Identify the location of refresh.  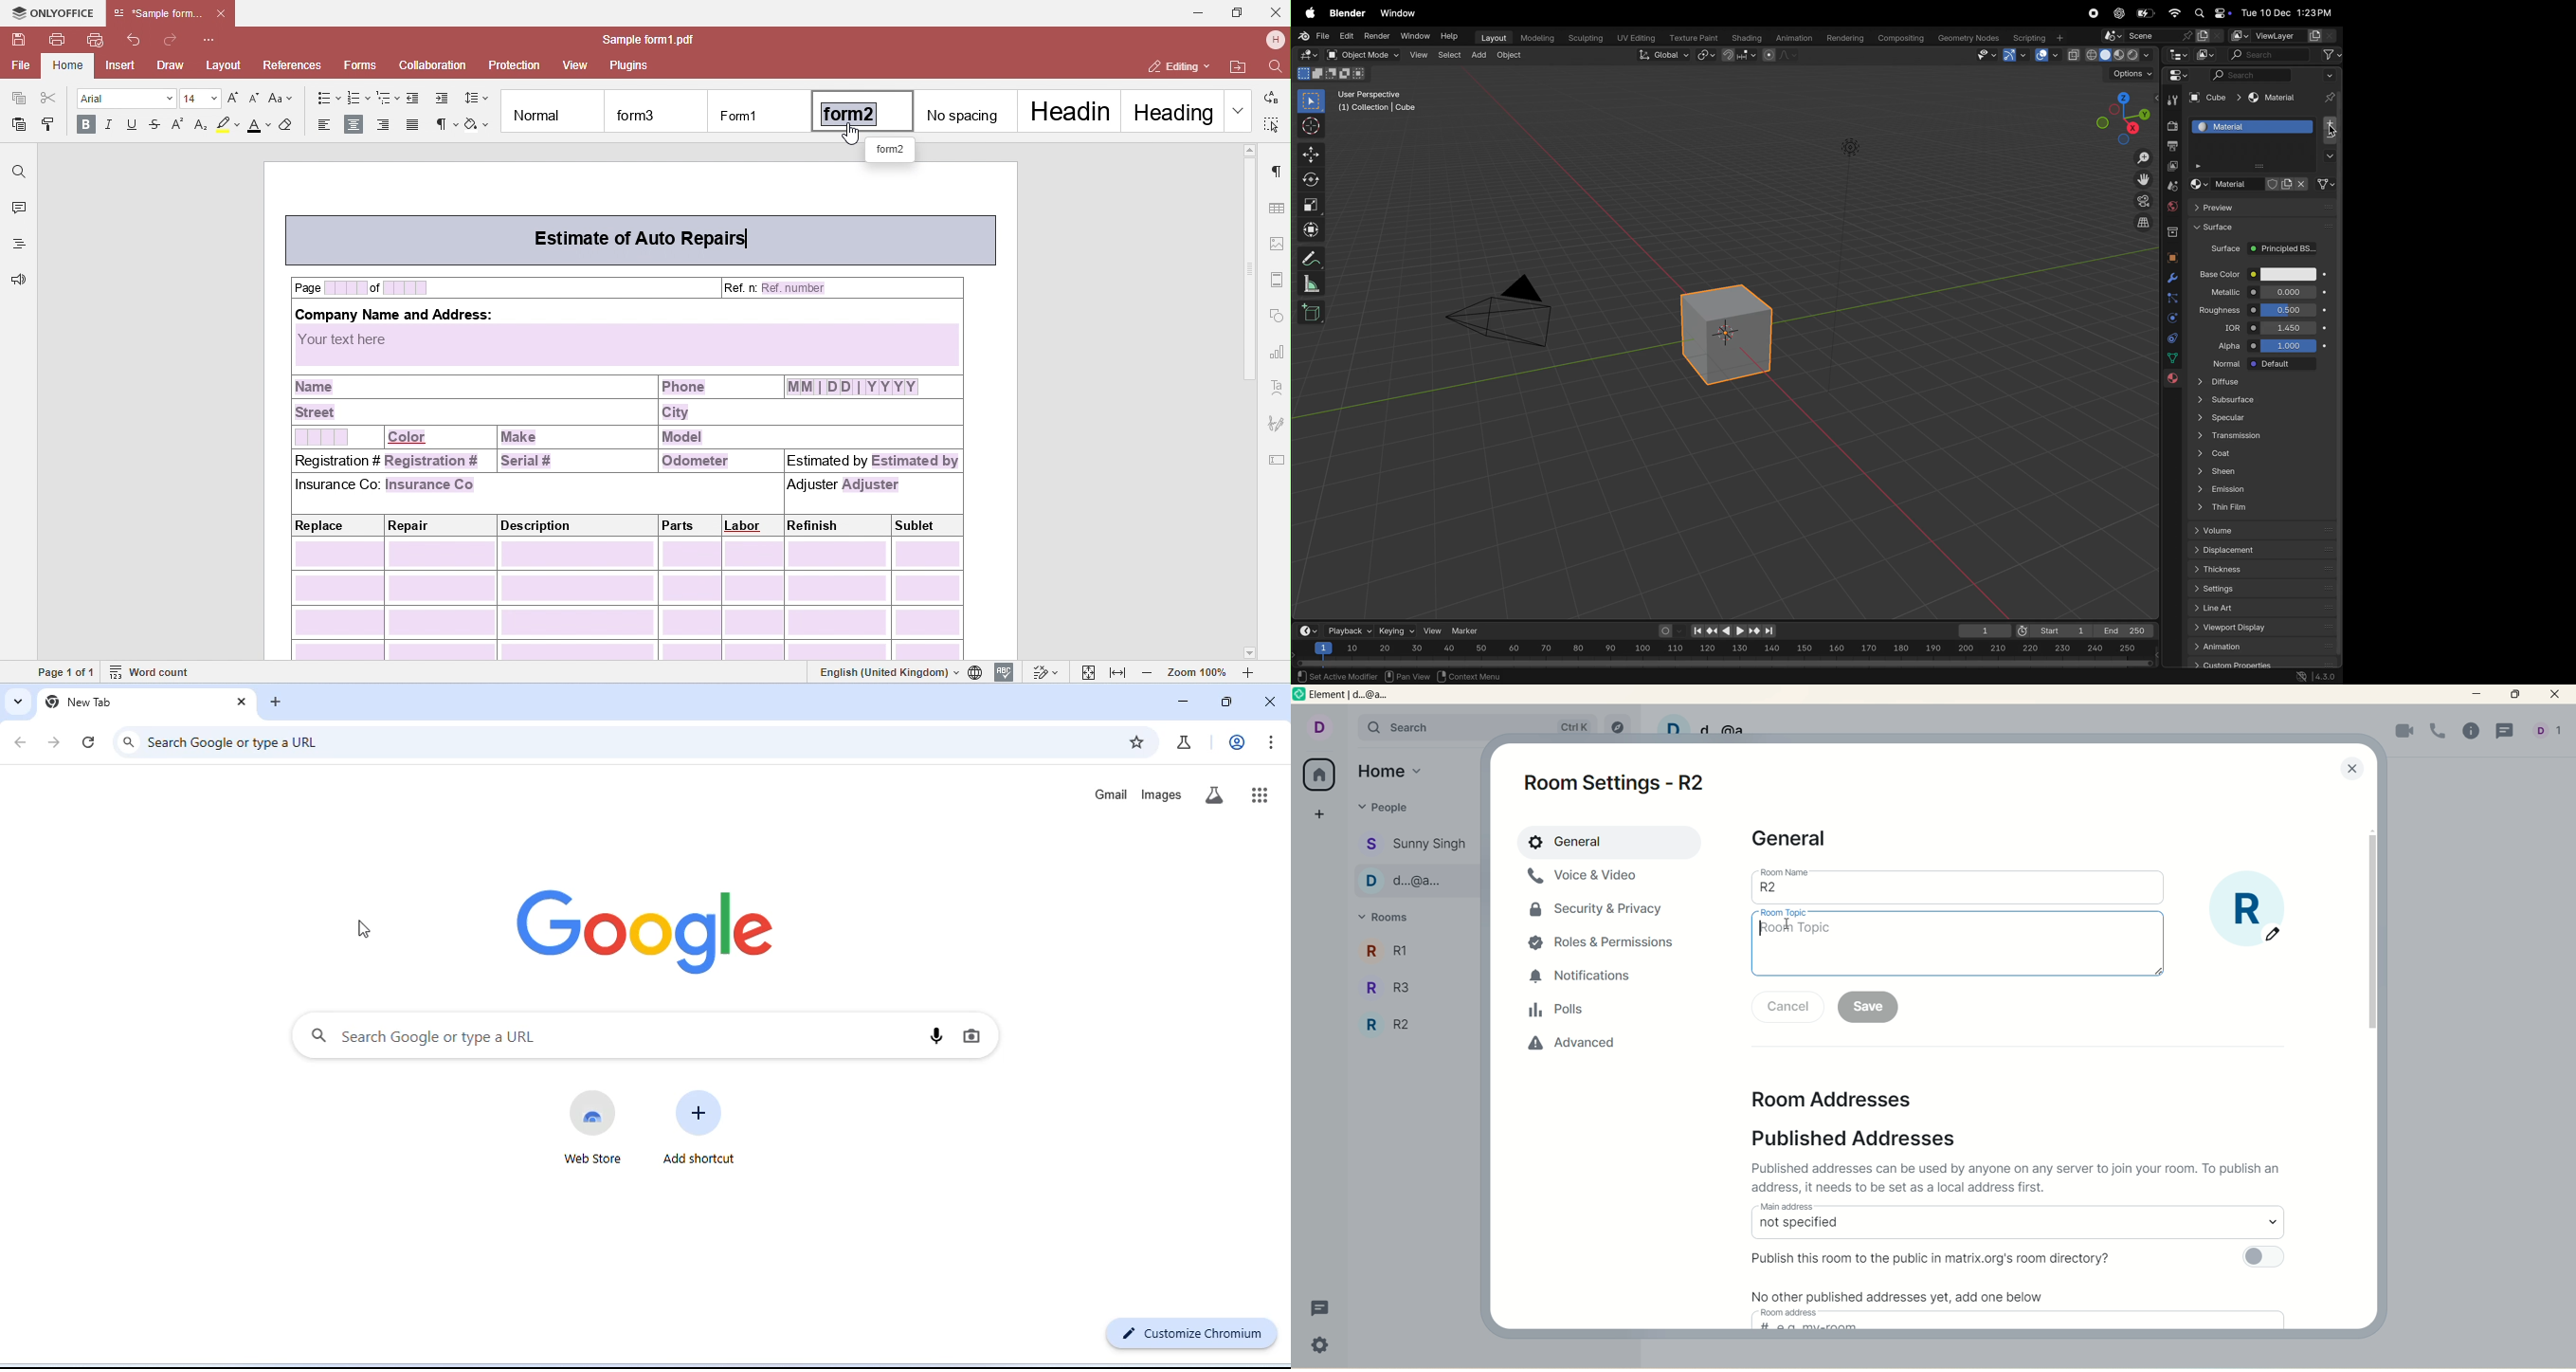
(90, 741).